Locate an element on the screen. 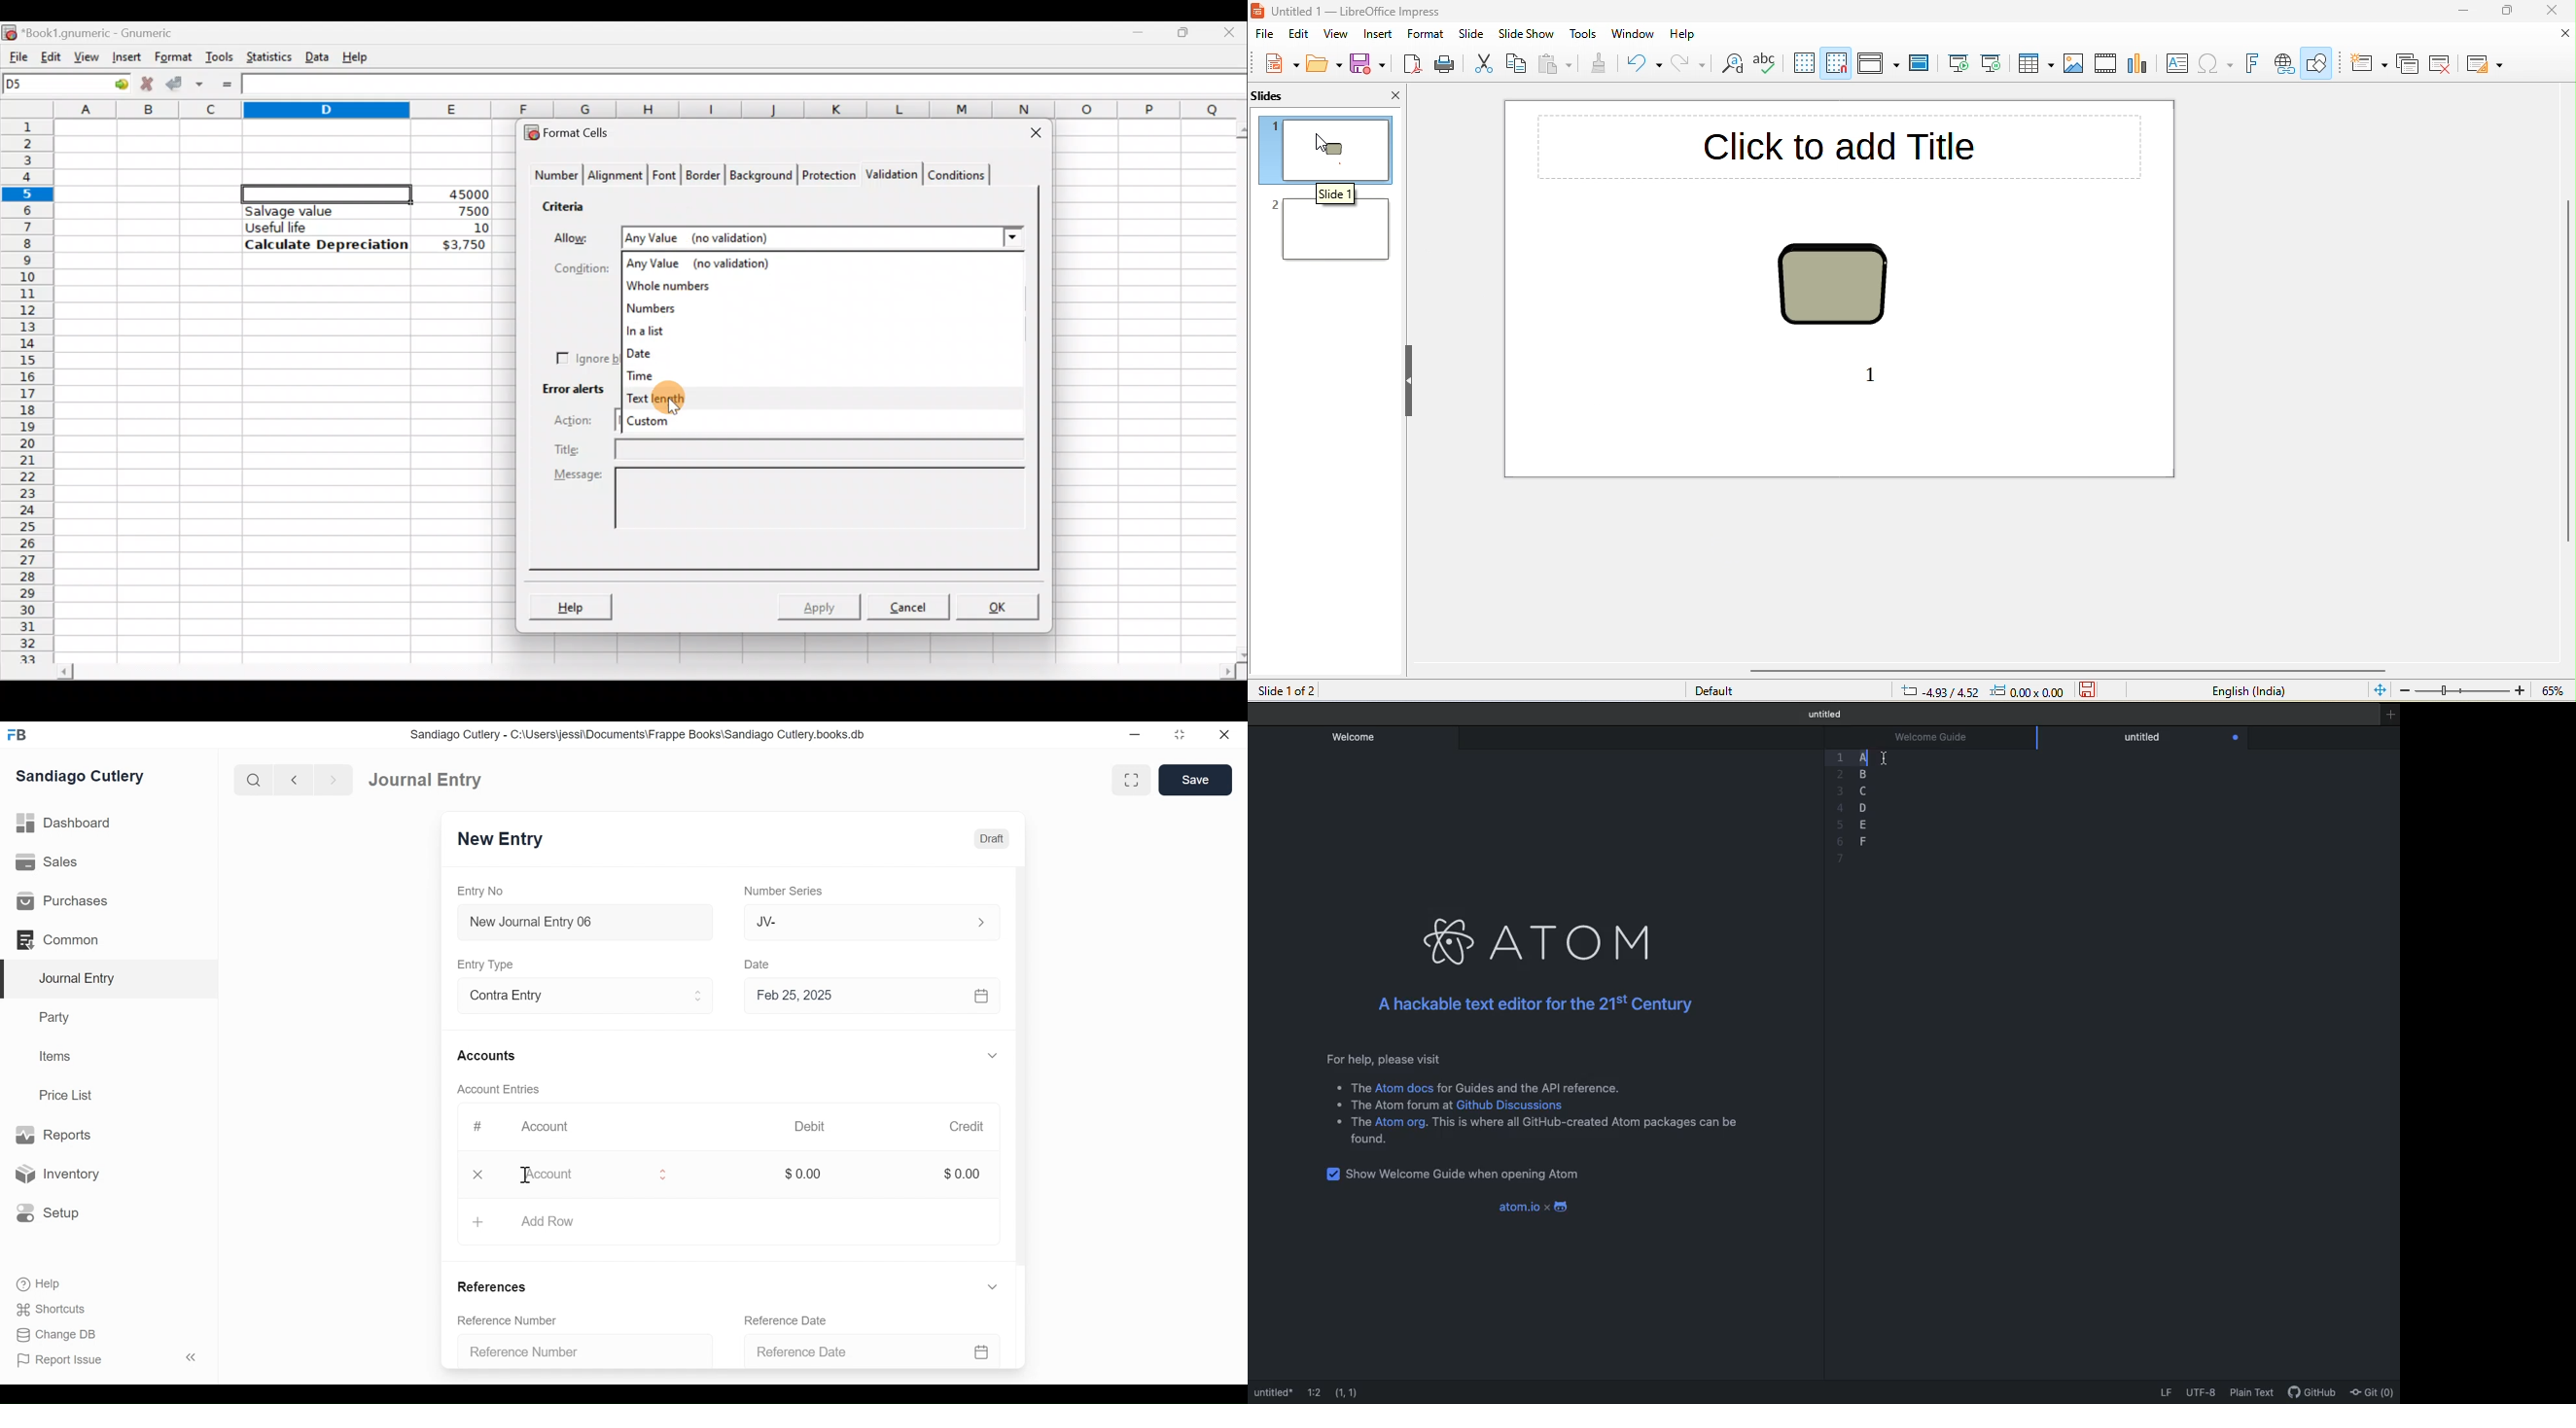  Account is located at coordinates (554, 1130).